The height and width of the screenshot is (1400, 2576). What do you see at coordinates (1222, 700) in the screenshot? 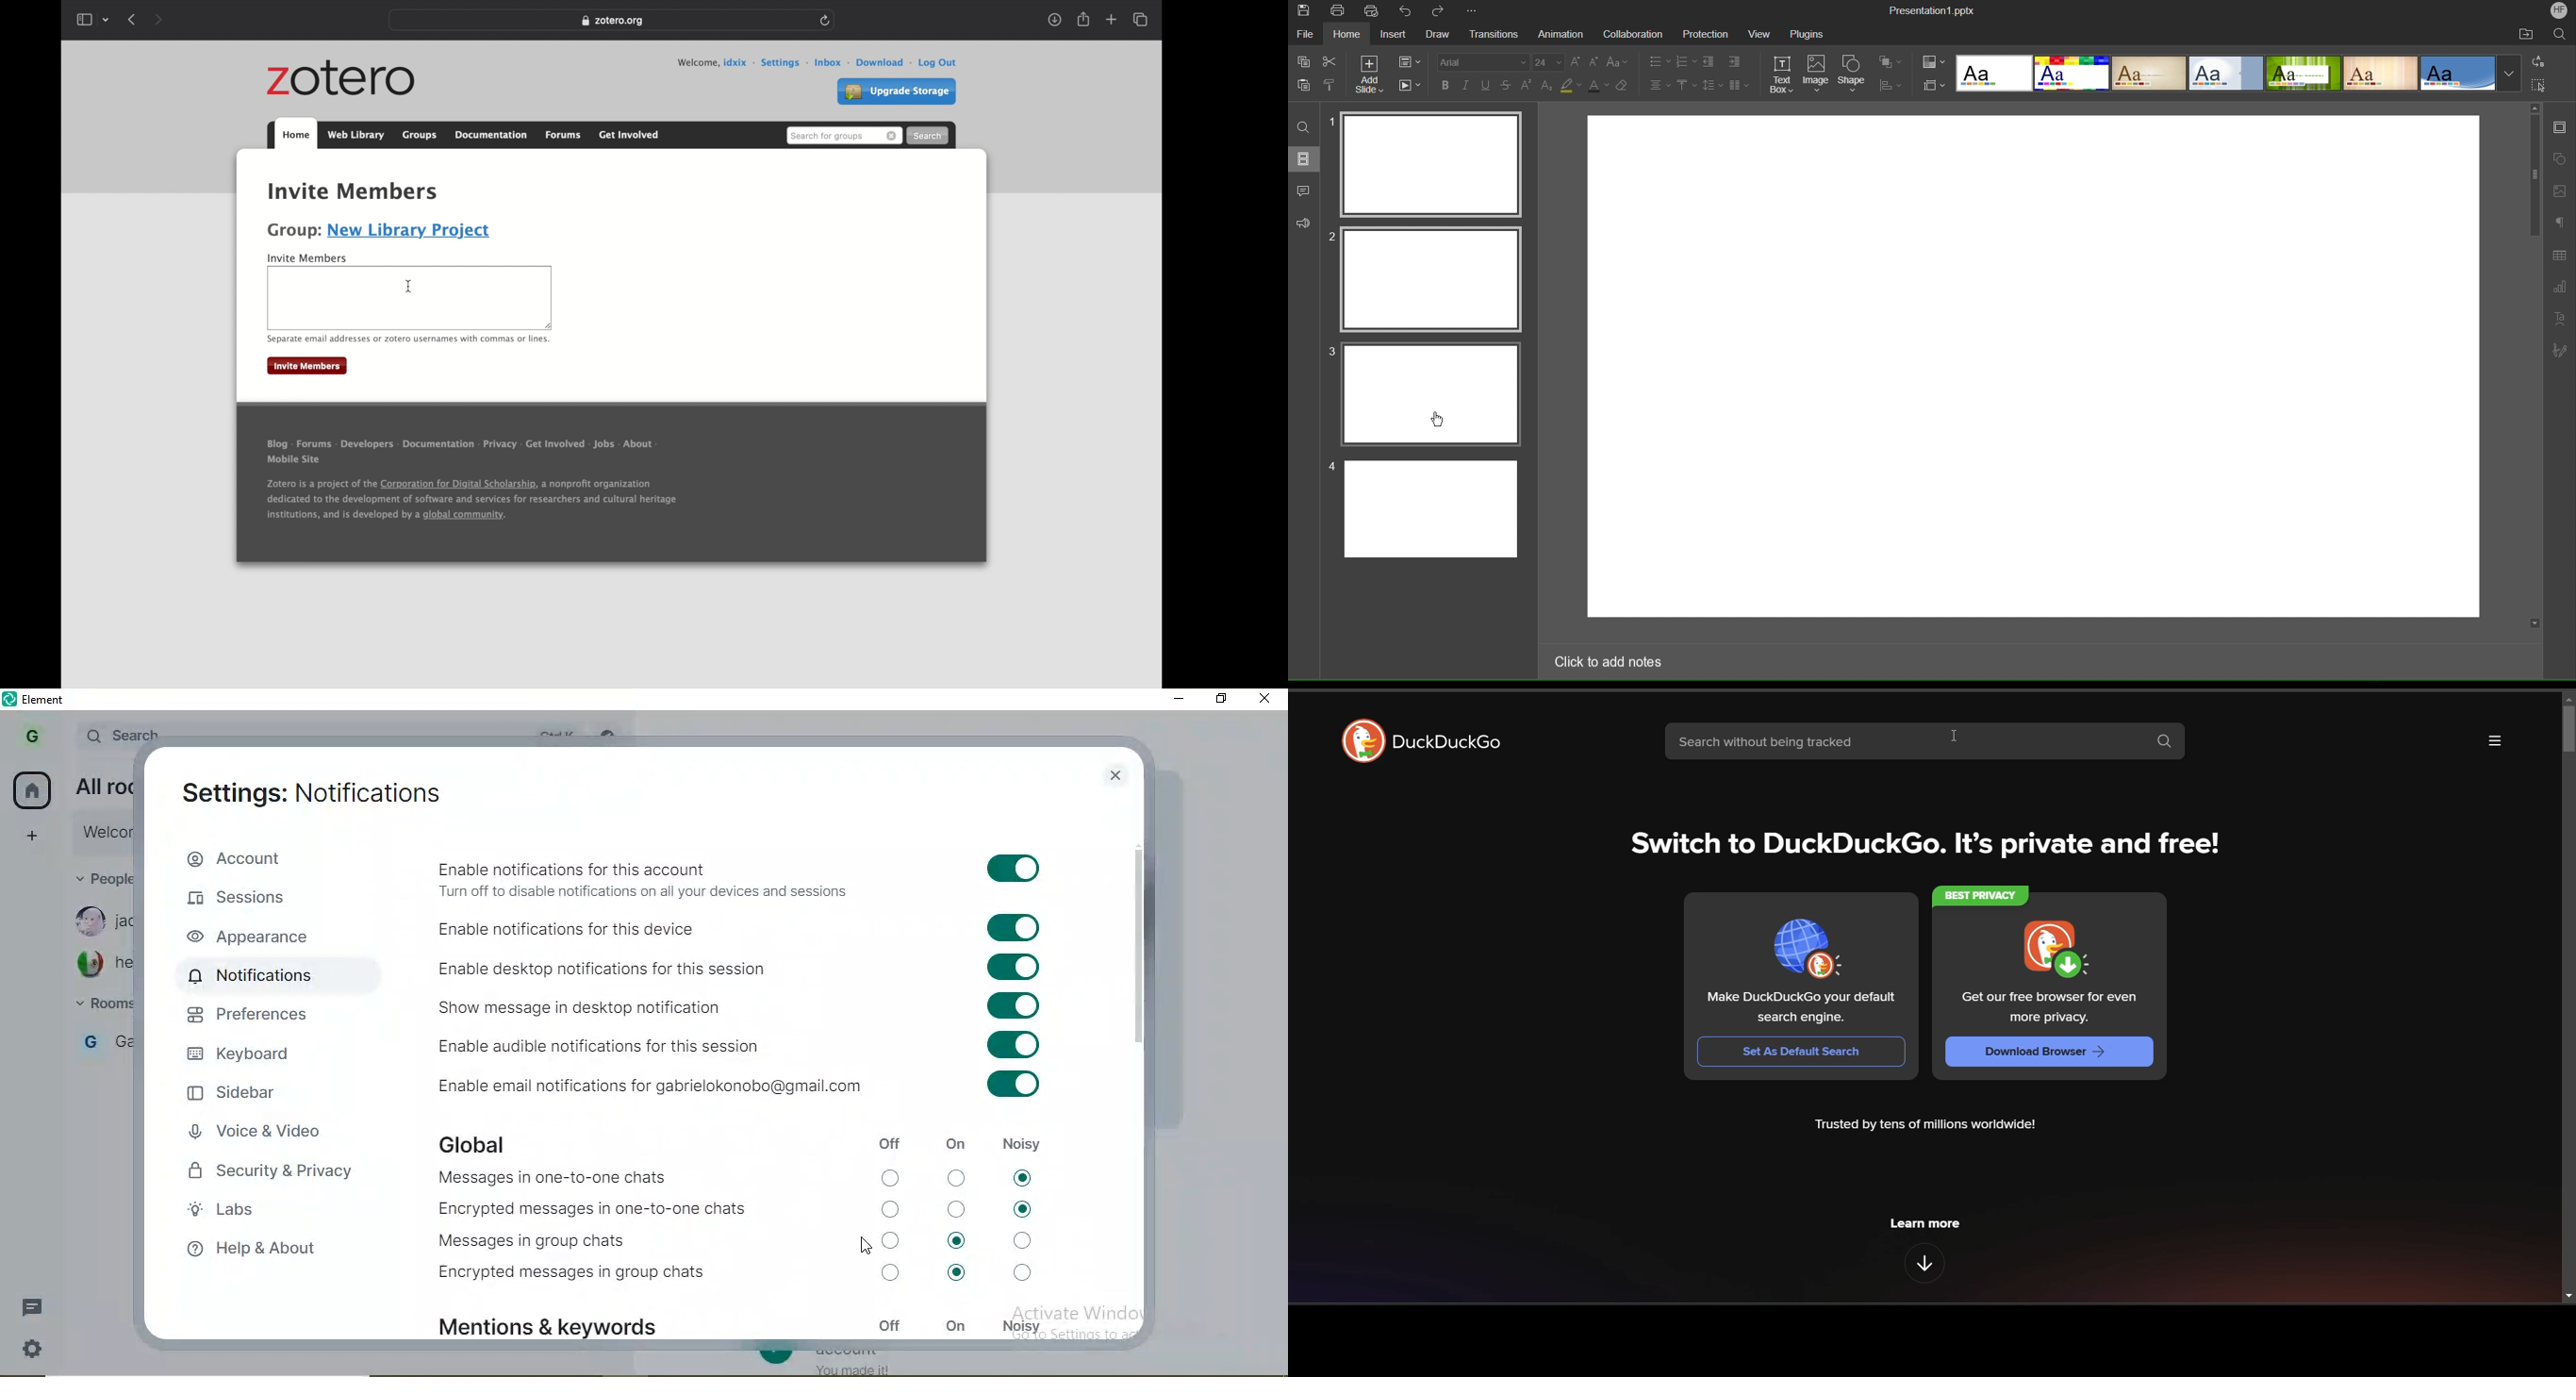
I see `restore` at bounding box center [1222, 700].